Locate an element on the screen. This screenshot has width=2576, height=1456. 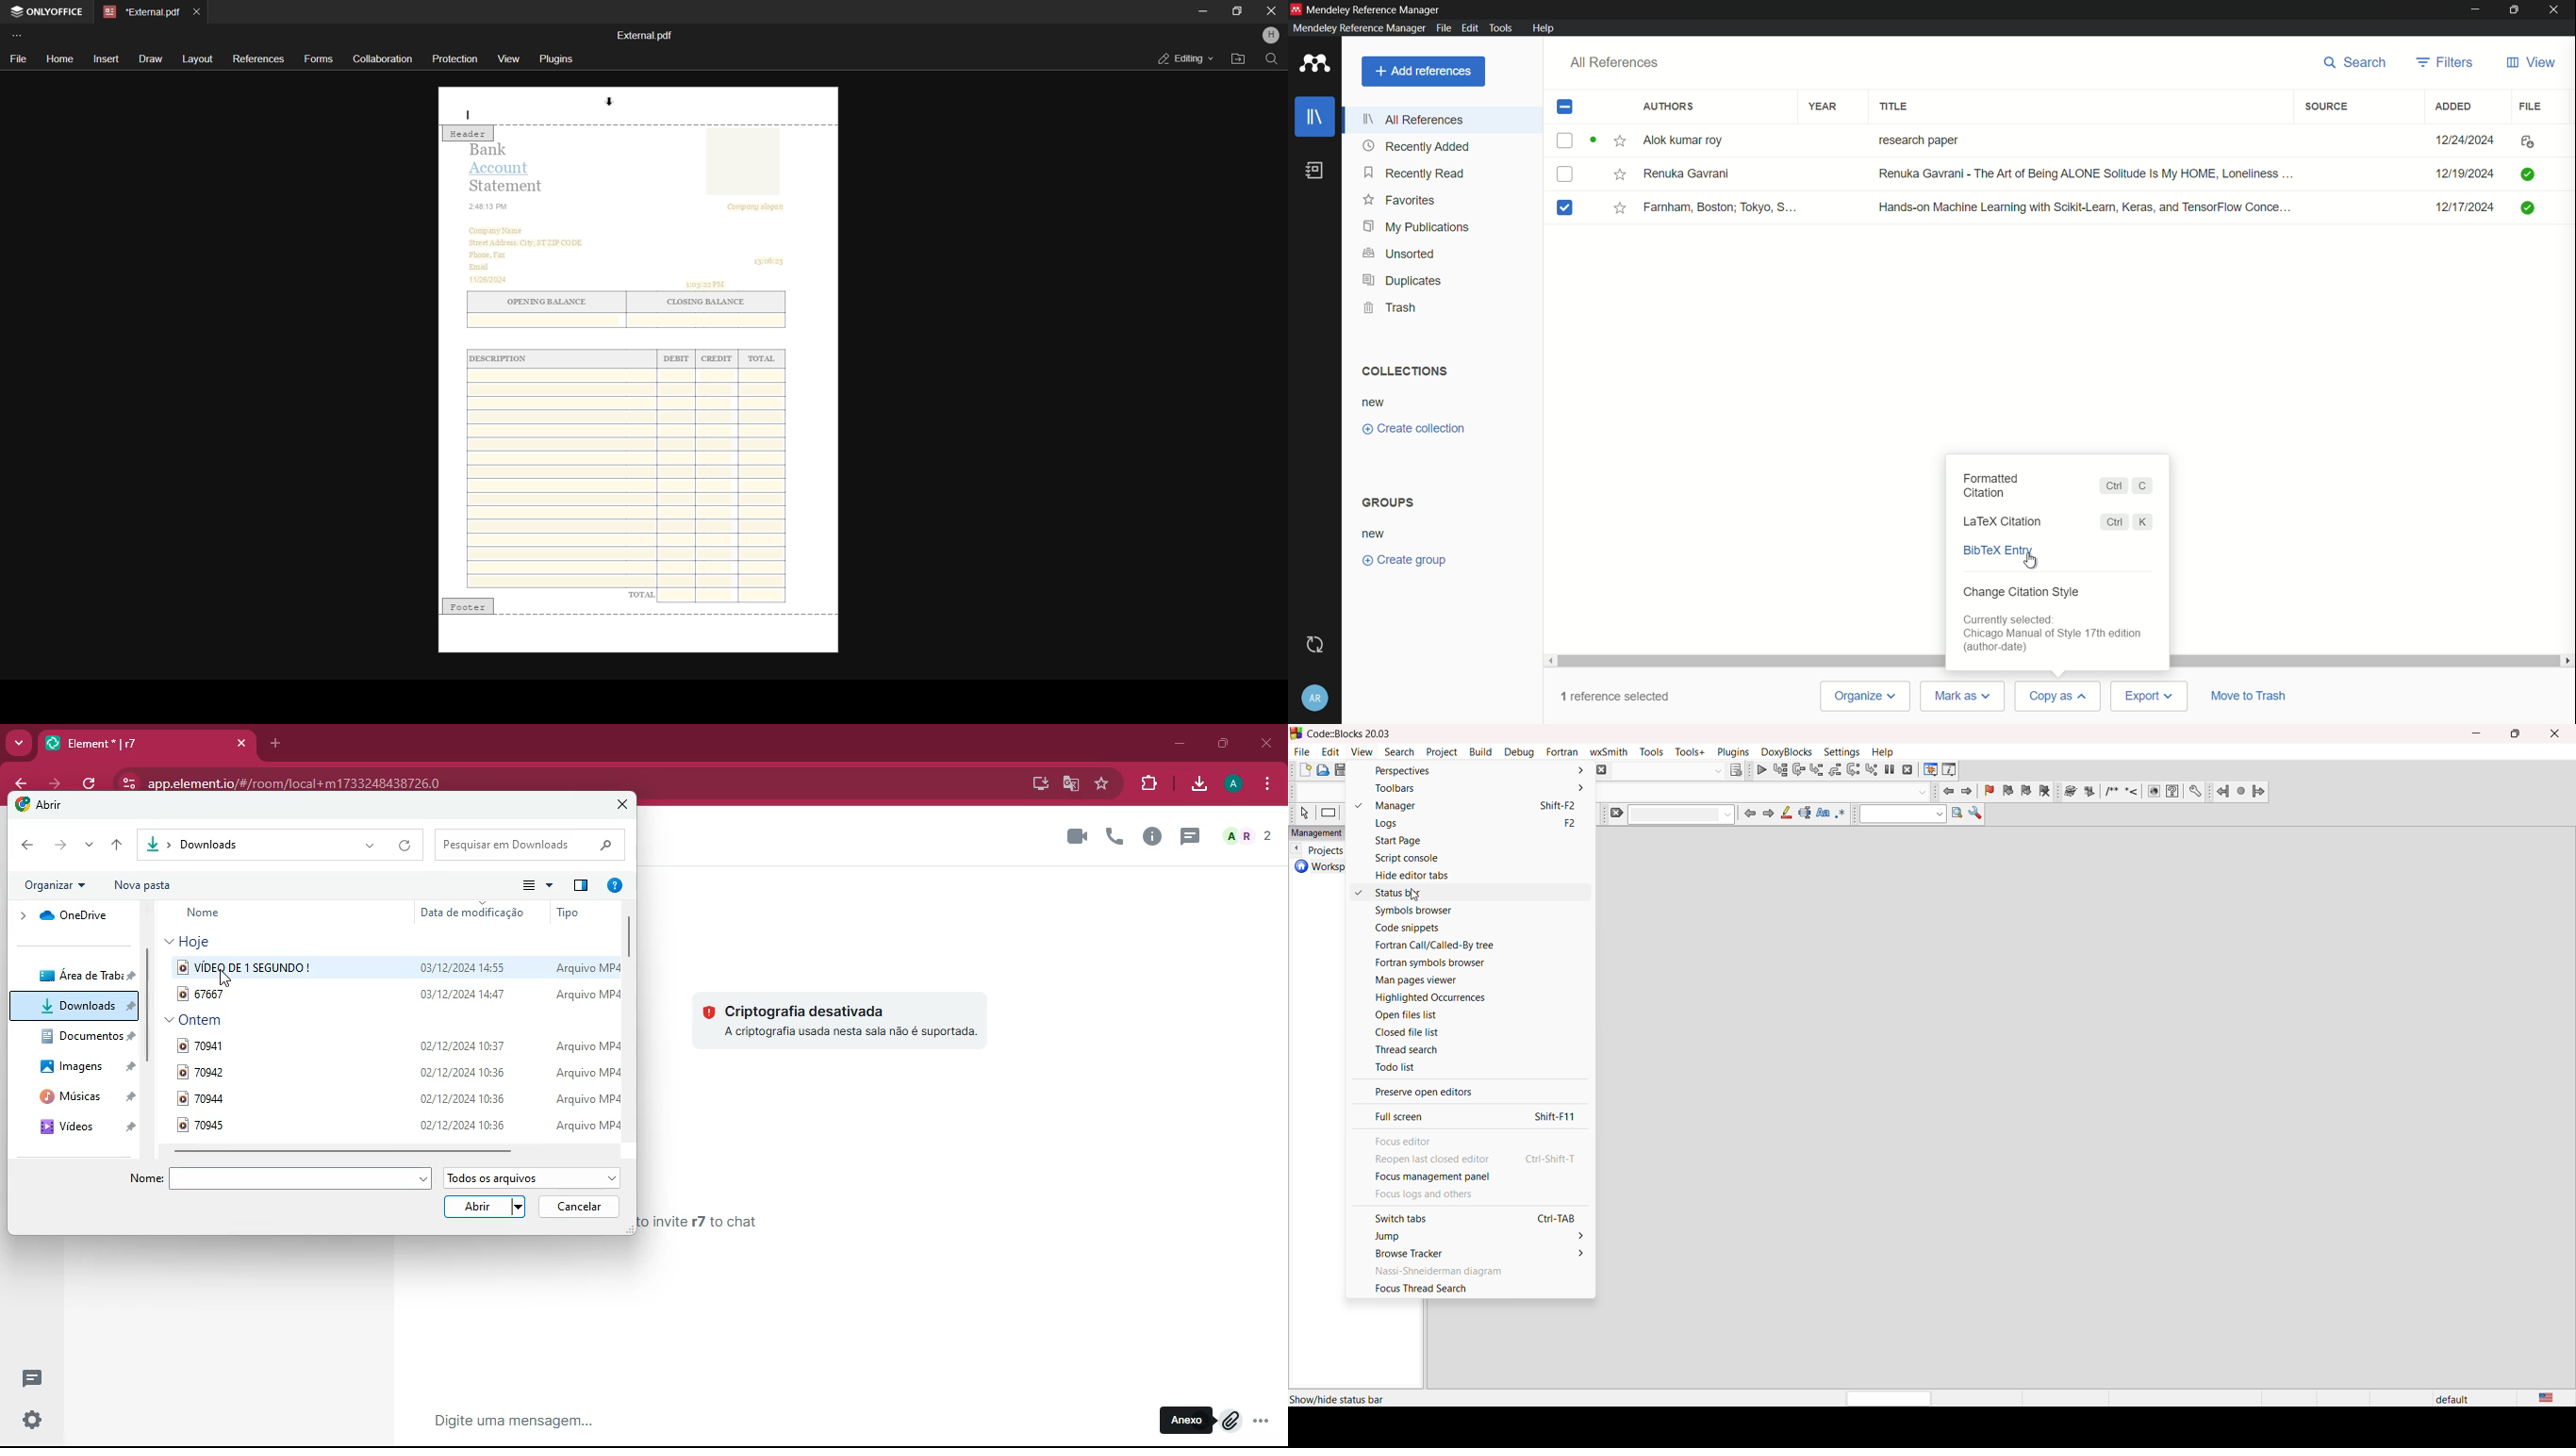
ontem is located at coordinates (196, 1021).